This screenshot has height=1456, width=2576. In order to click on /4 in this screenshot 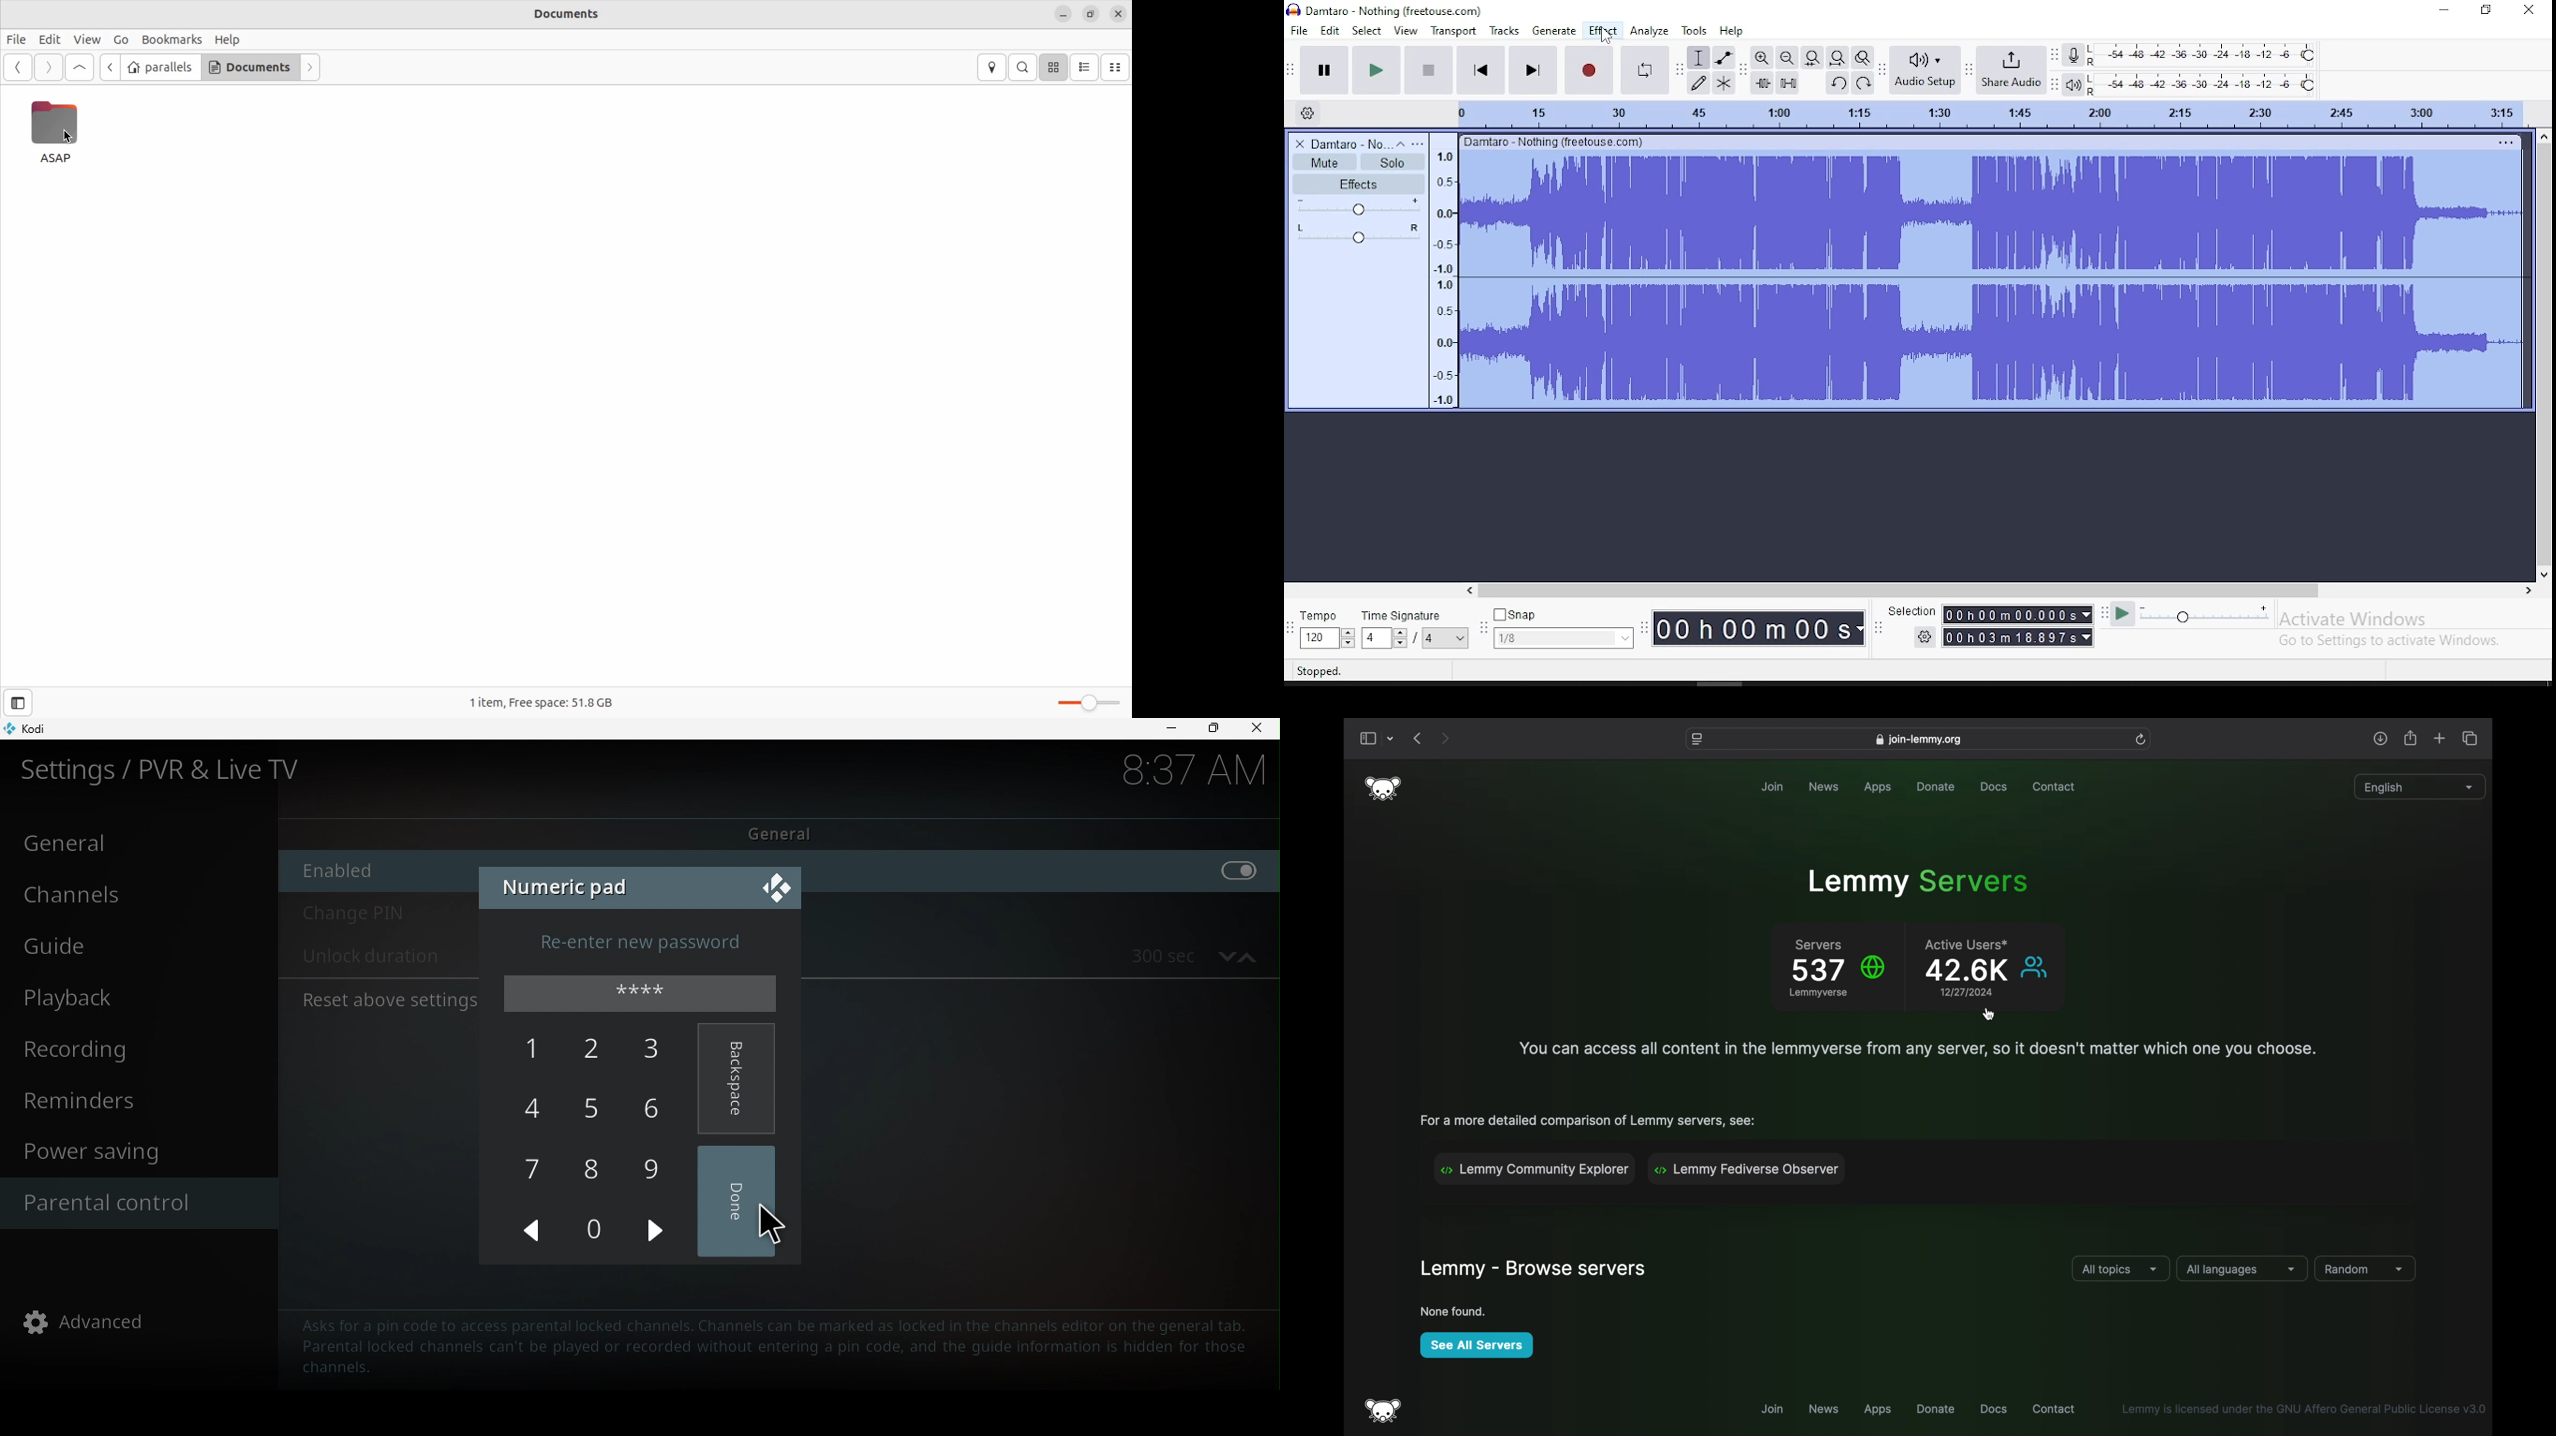, I will do `click(1427, 639)`.